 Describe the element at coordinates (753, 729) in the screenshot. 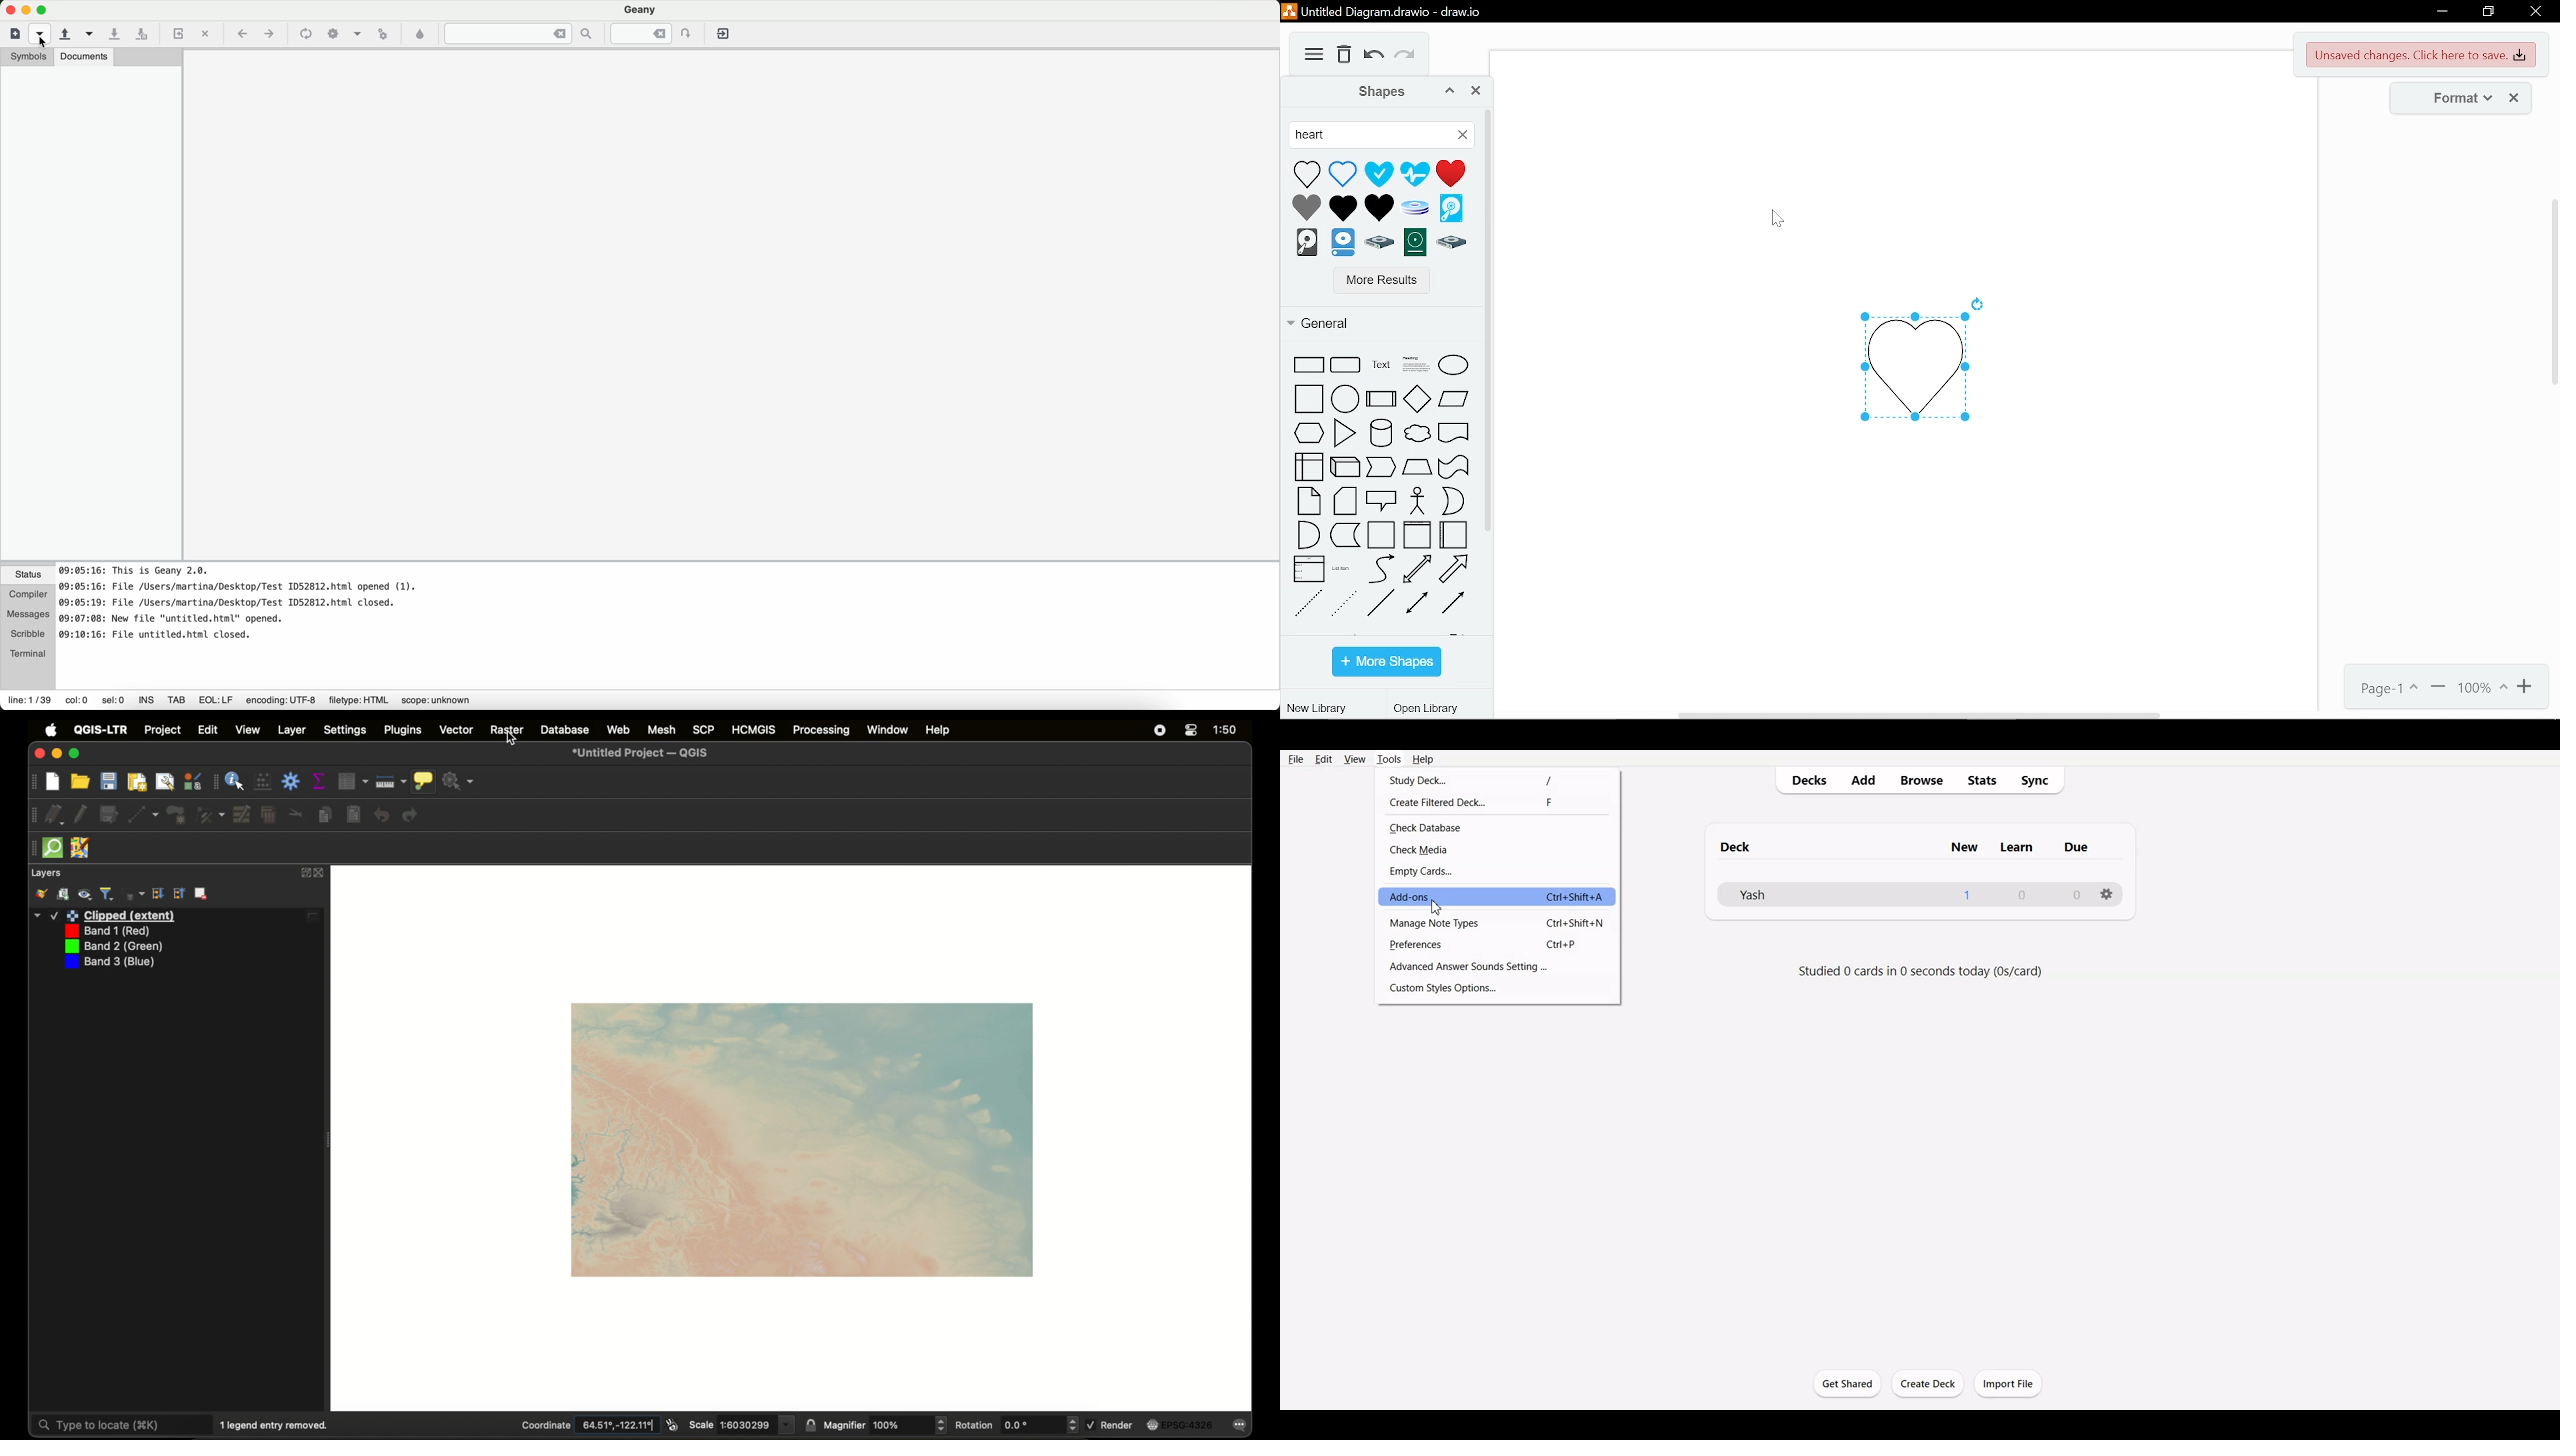

I see `HCMGIS` at that location.